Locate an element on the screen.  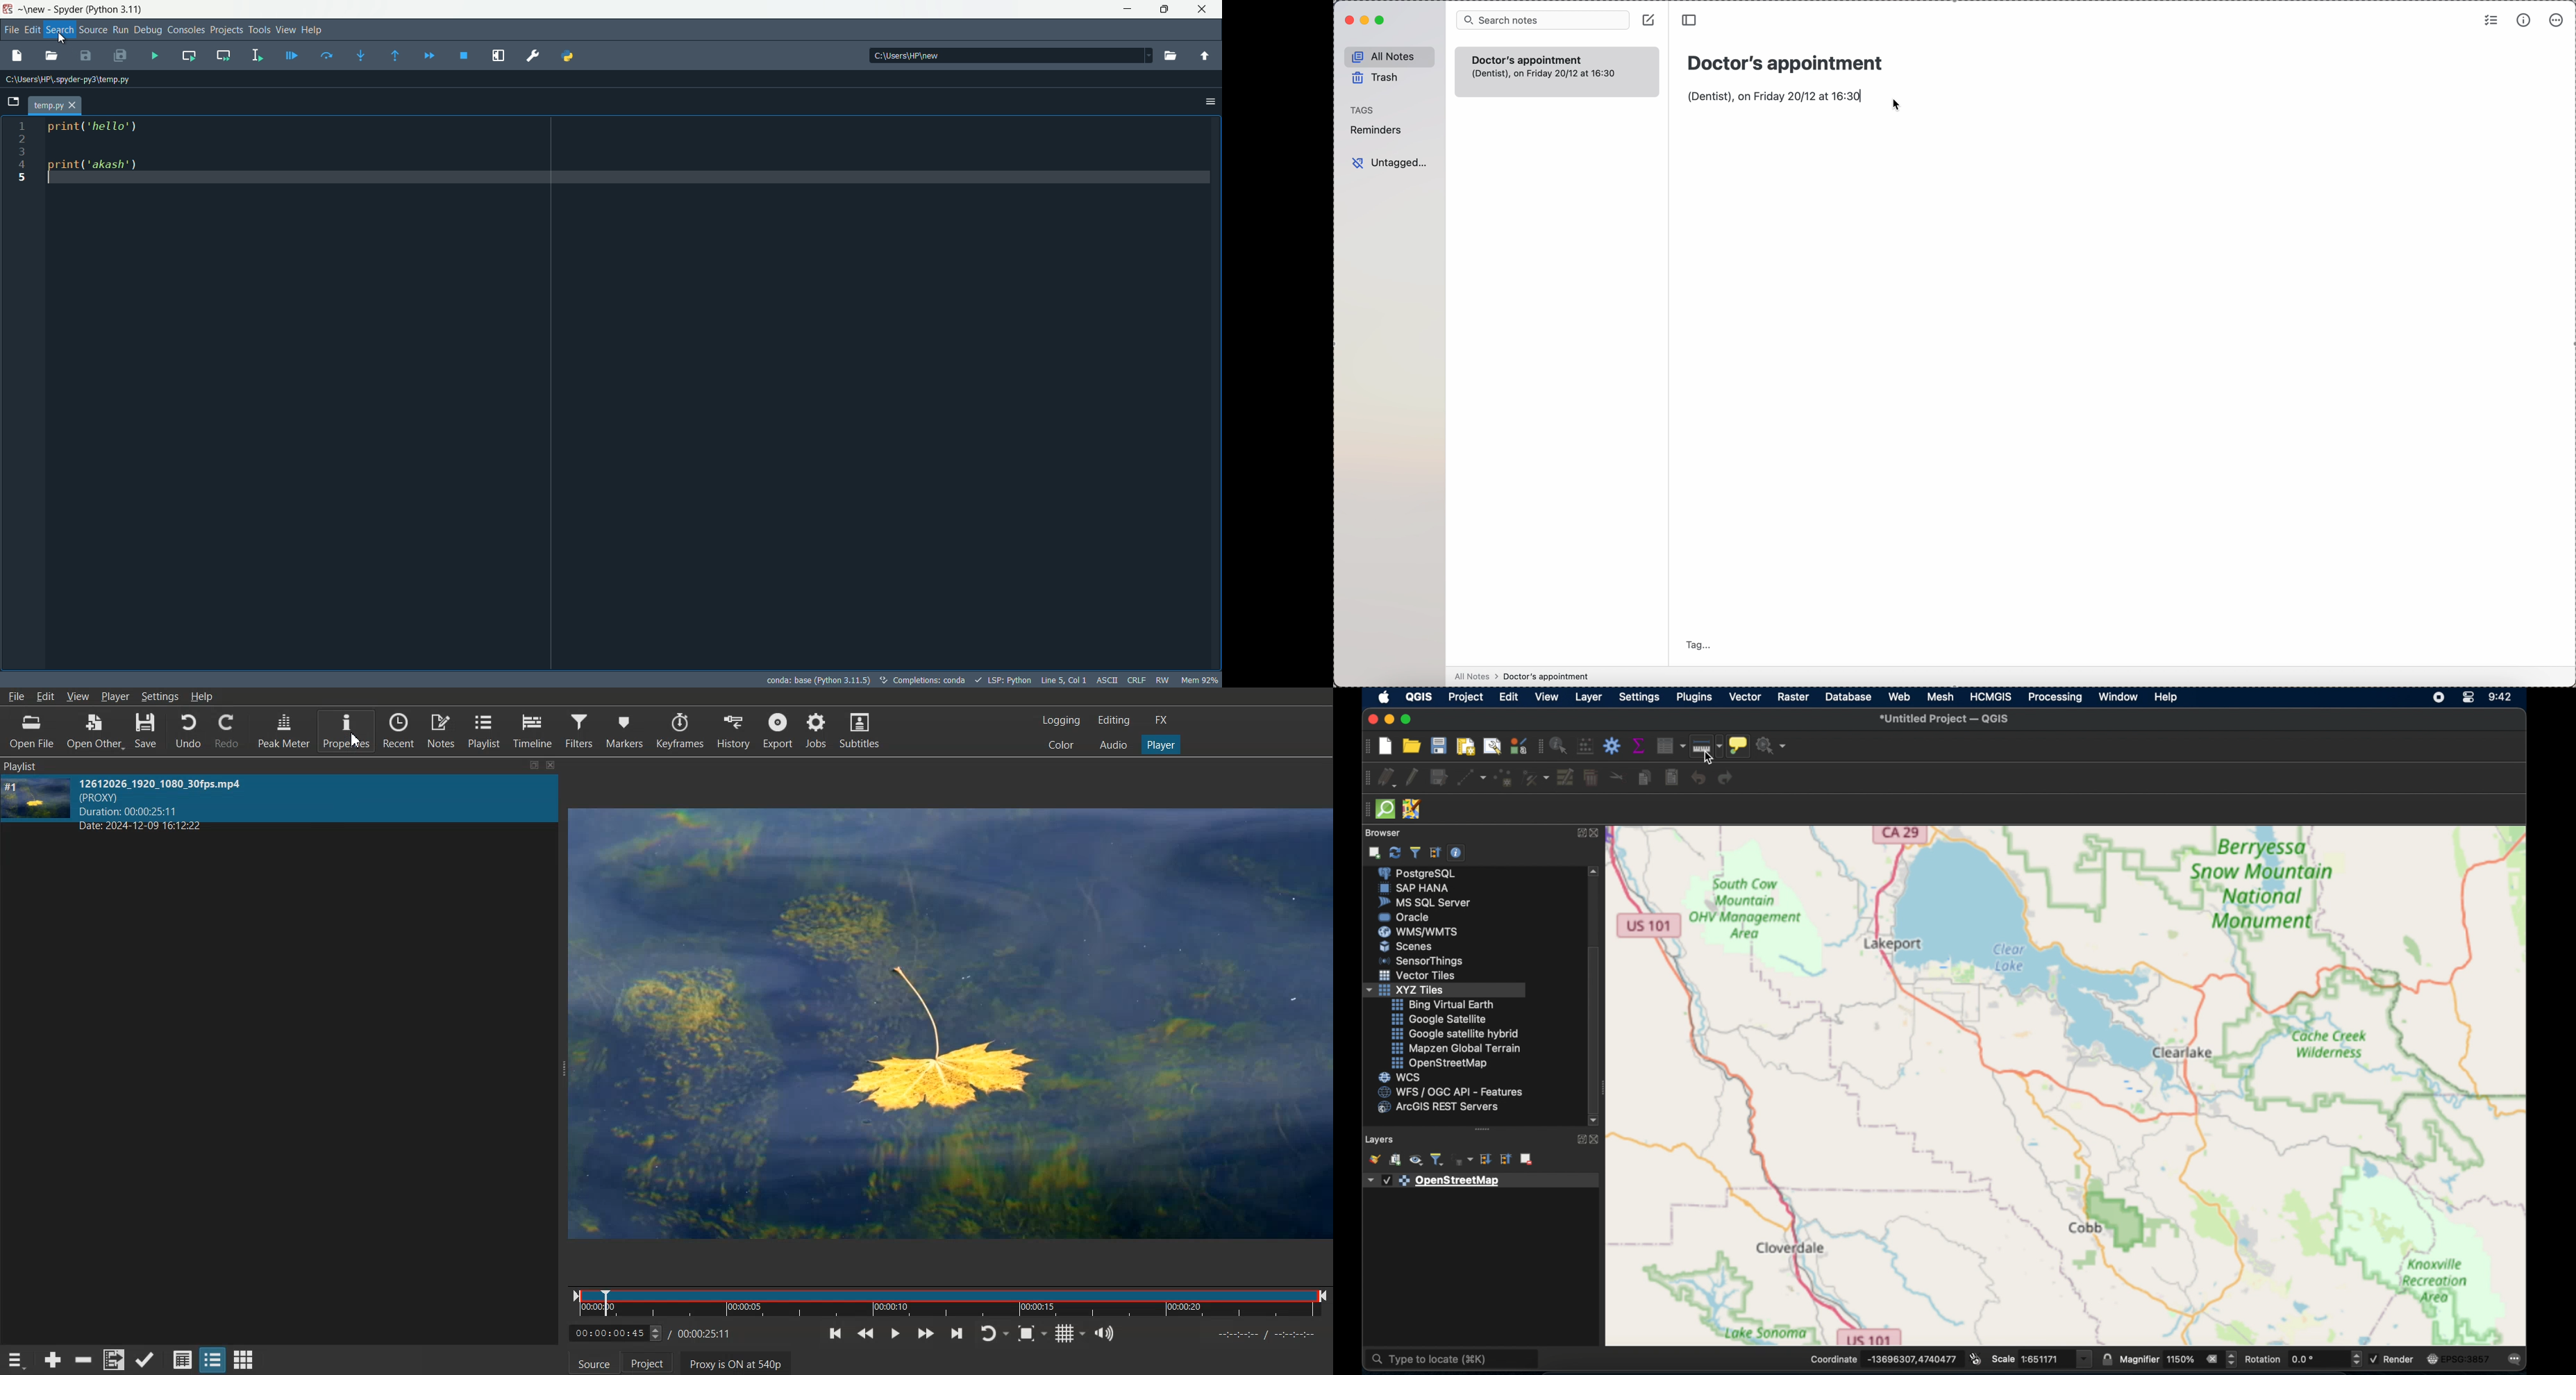
filter legend by expression is located at coordinates (1464, 1160).